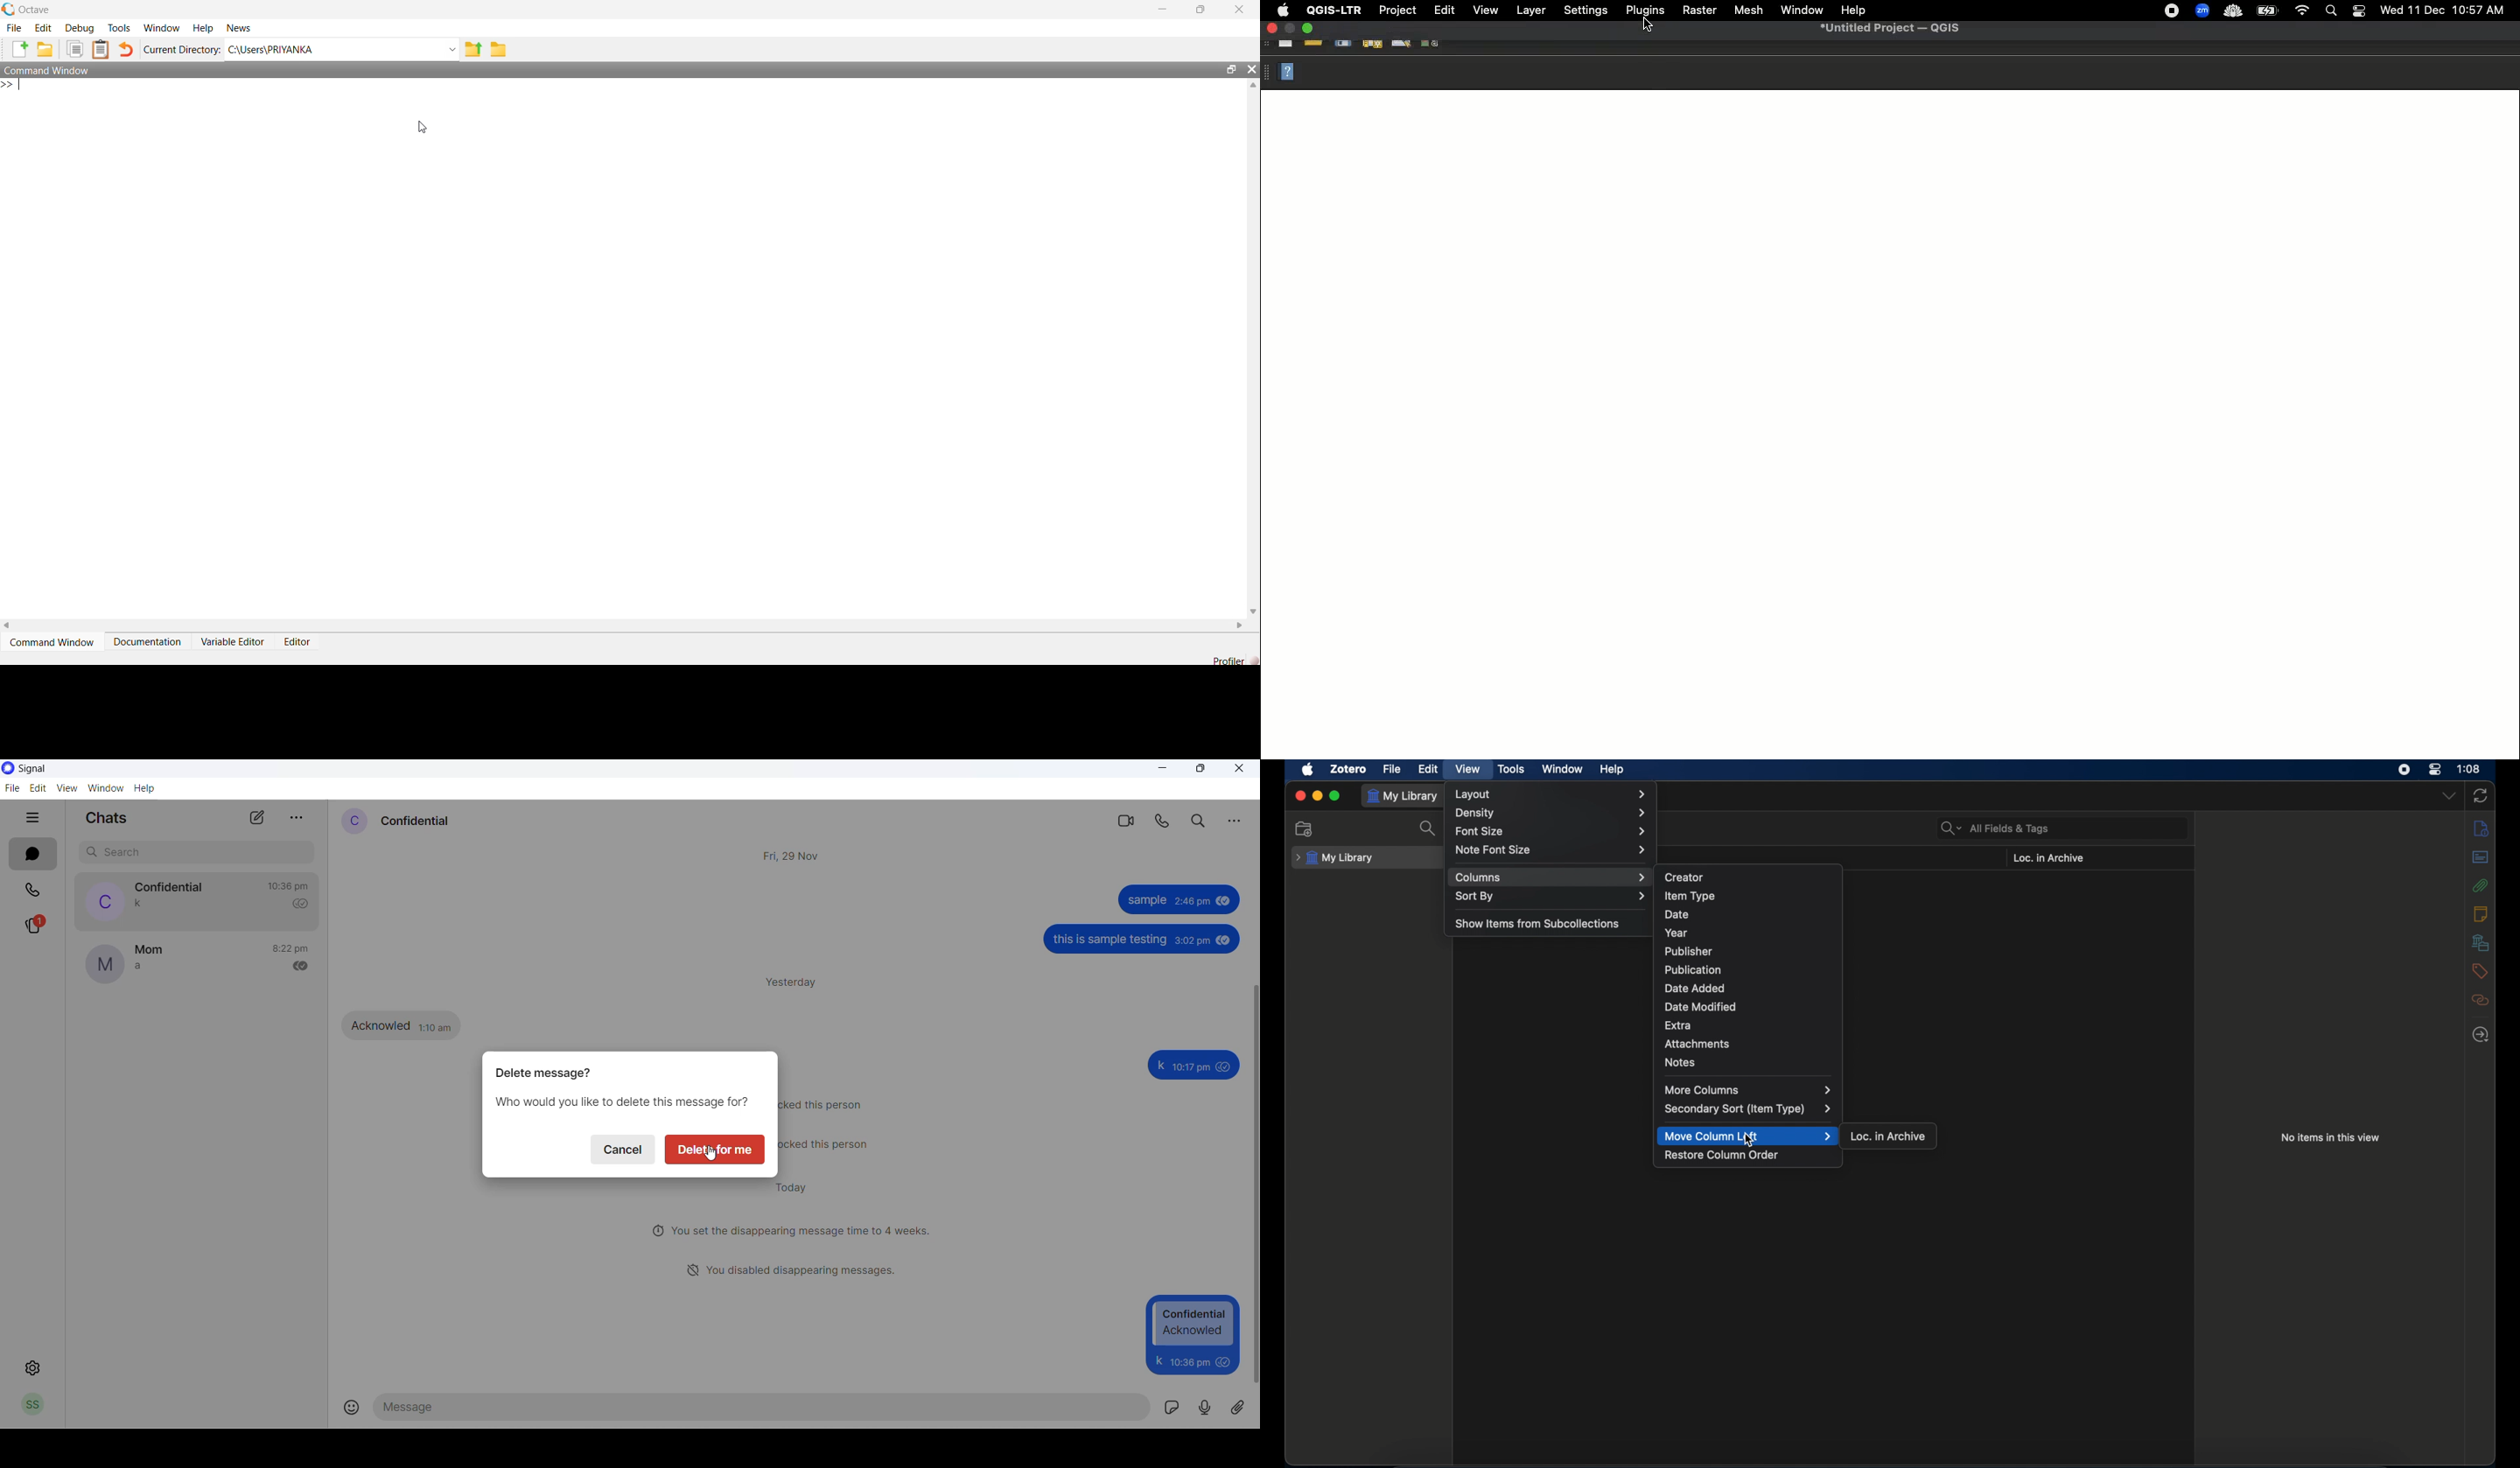 This screenshot has width=2520, height=1484. What do you see at coordinates (1252, 1183) in the screenshot?
I see `scrollbar` at bounding box center [1252, 1183].